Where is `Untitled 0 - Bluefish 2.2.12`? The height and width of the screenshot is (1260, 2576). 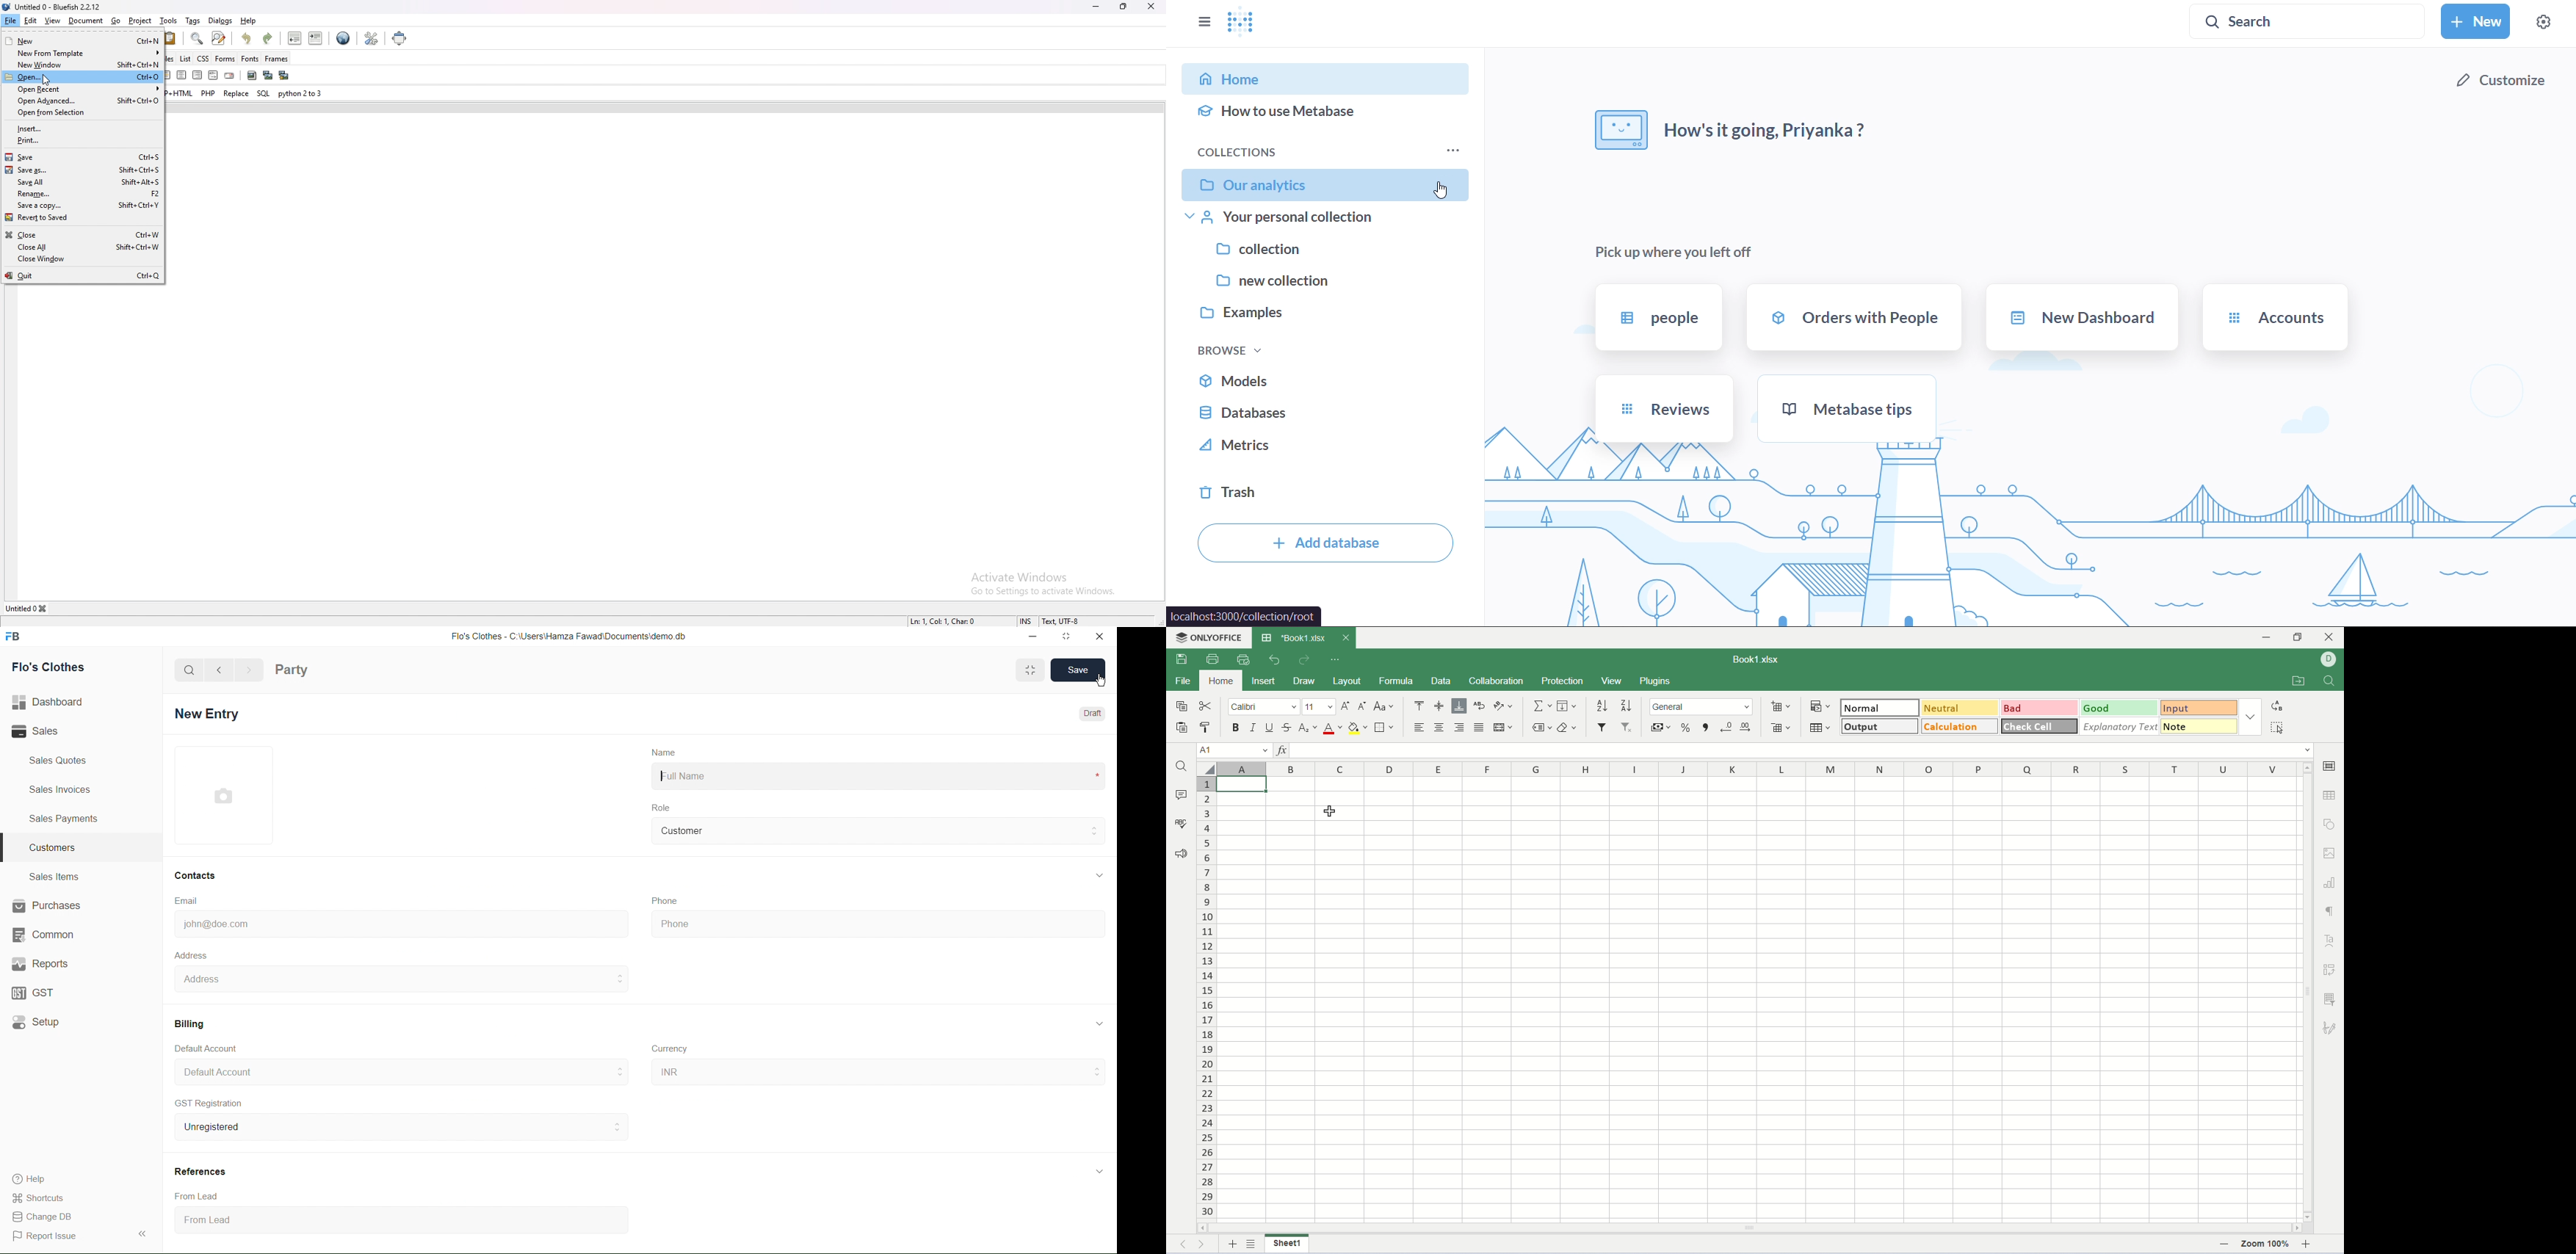 Untitled 0 - Bluefish 2.2.12 is located at coordinates (58, 6).